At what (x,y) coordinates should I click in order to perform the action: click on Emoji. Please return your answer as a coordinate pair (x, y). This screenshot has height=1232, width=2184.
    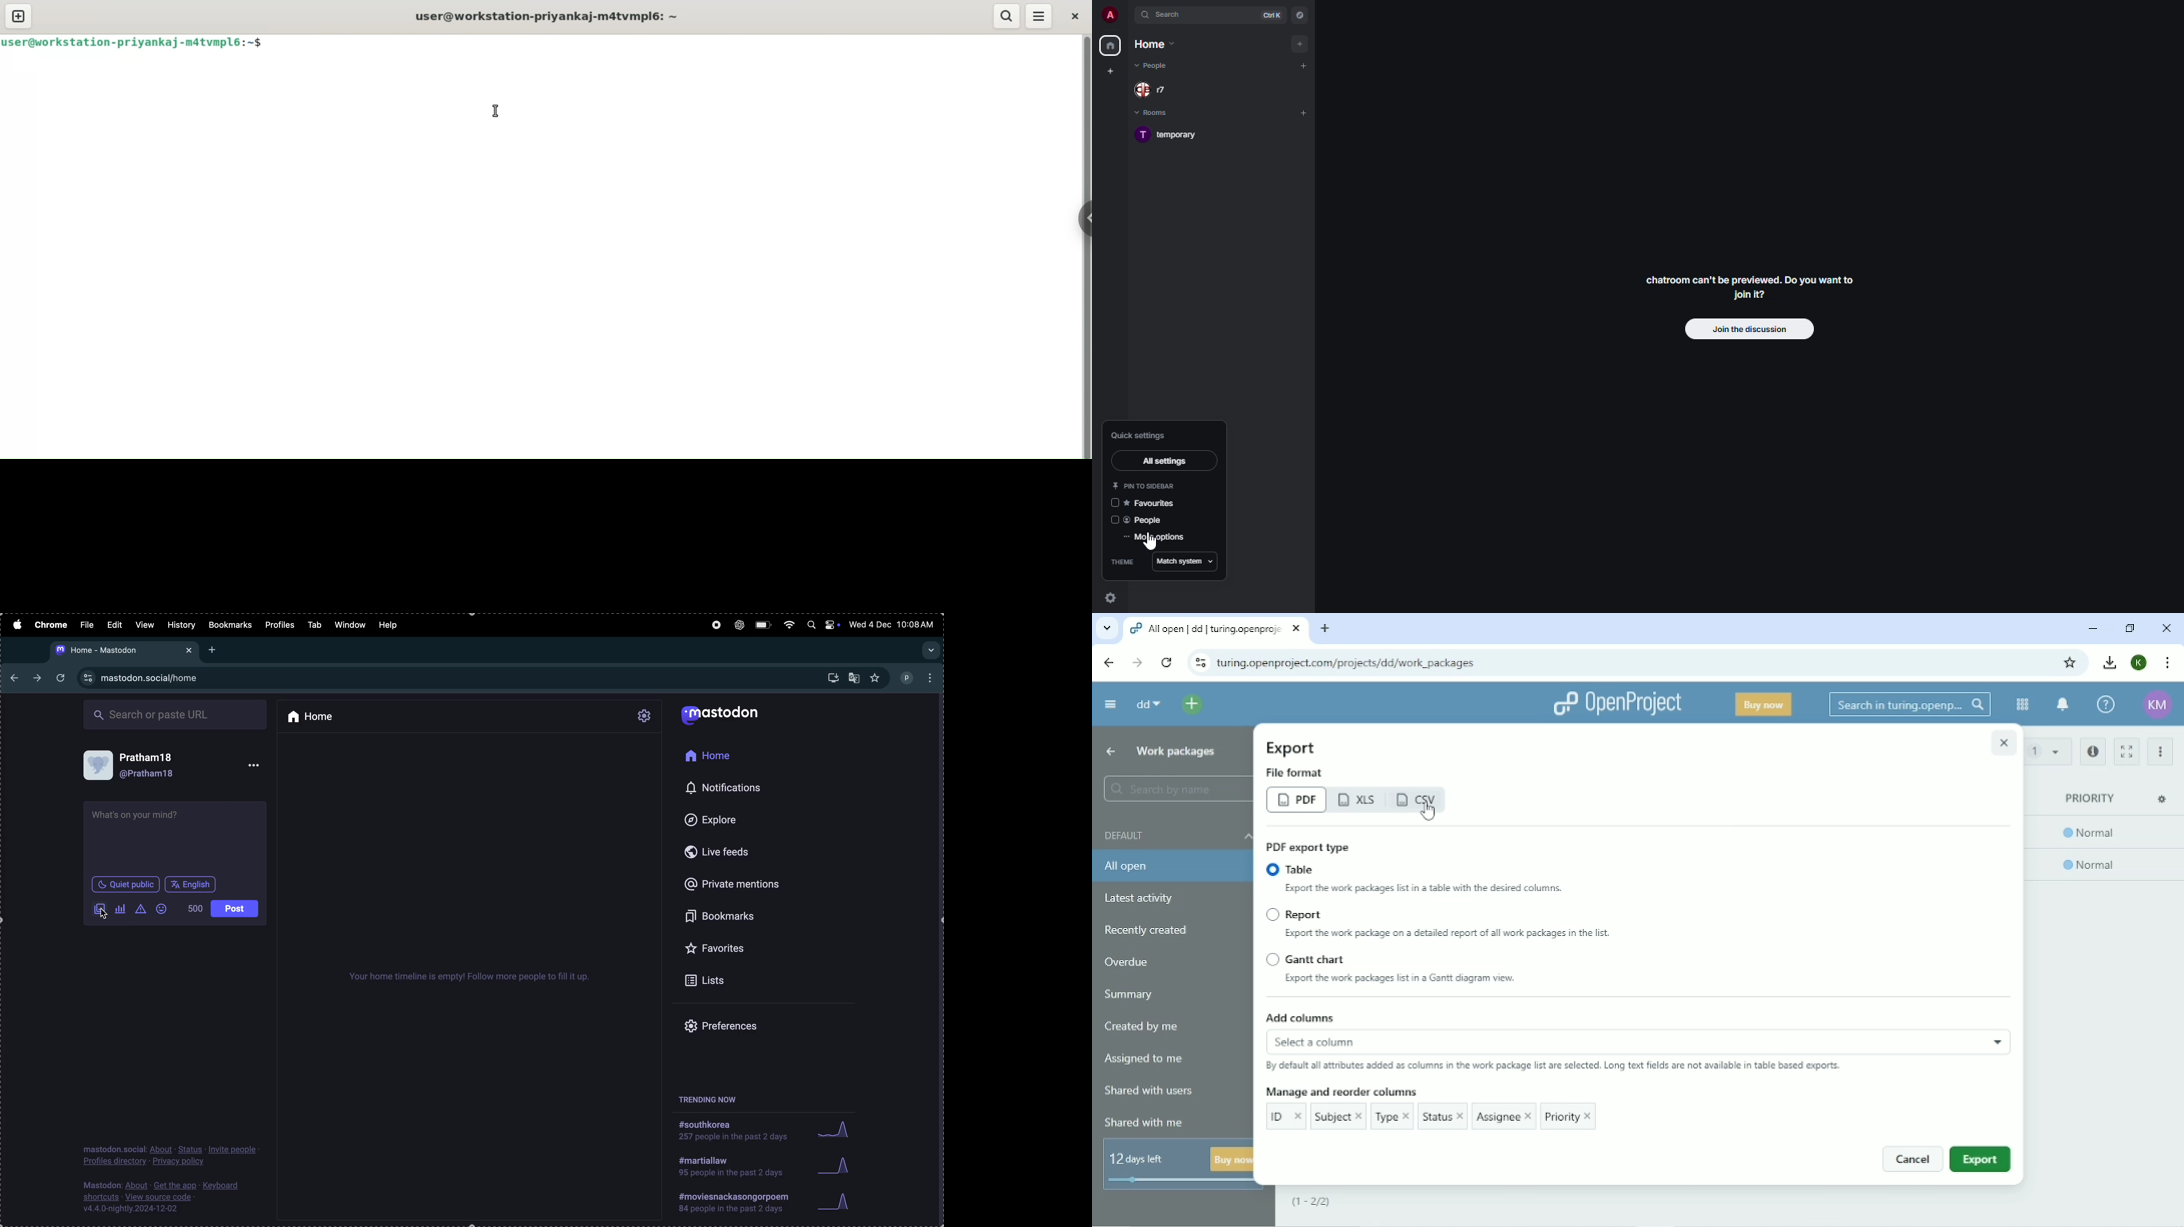
    Looking at the image, I should click on (164, 908).